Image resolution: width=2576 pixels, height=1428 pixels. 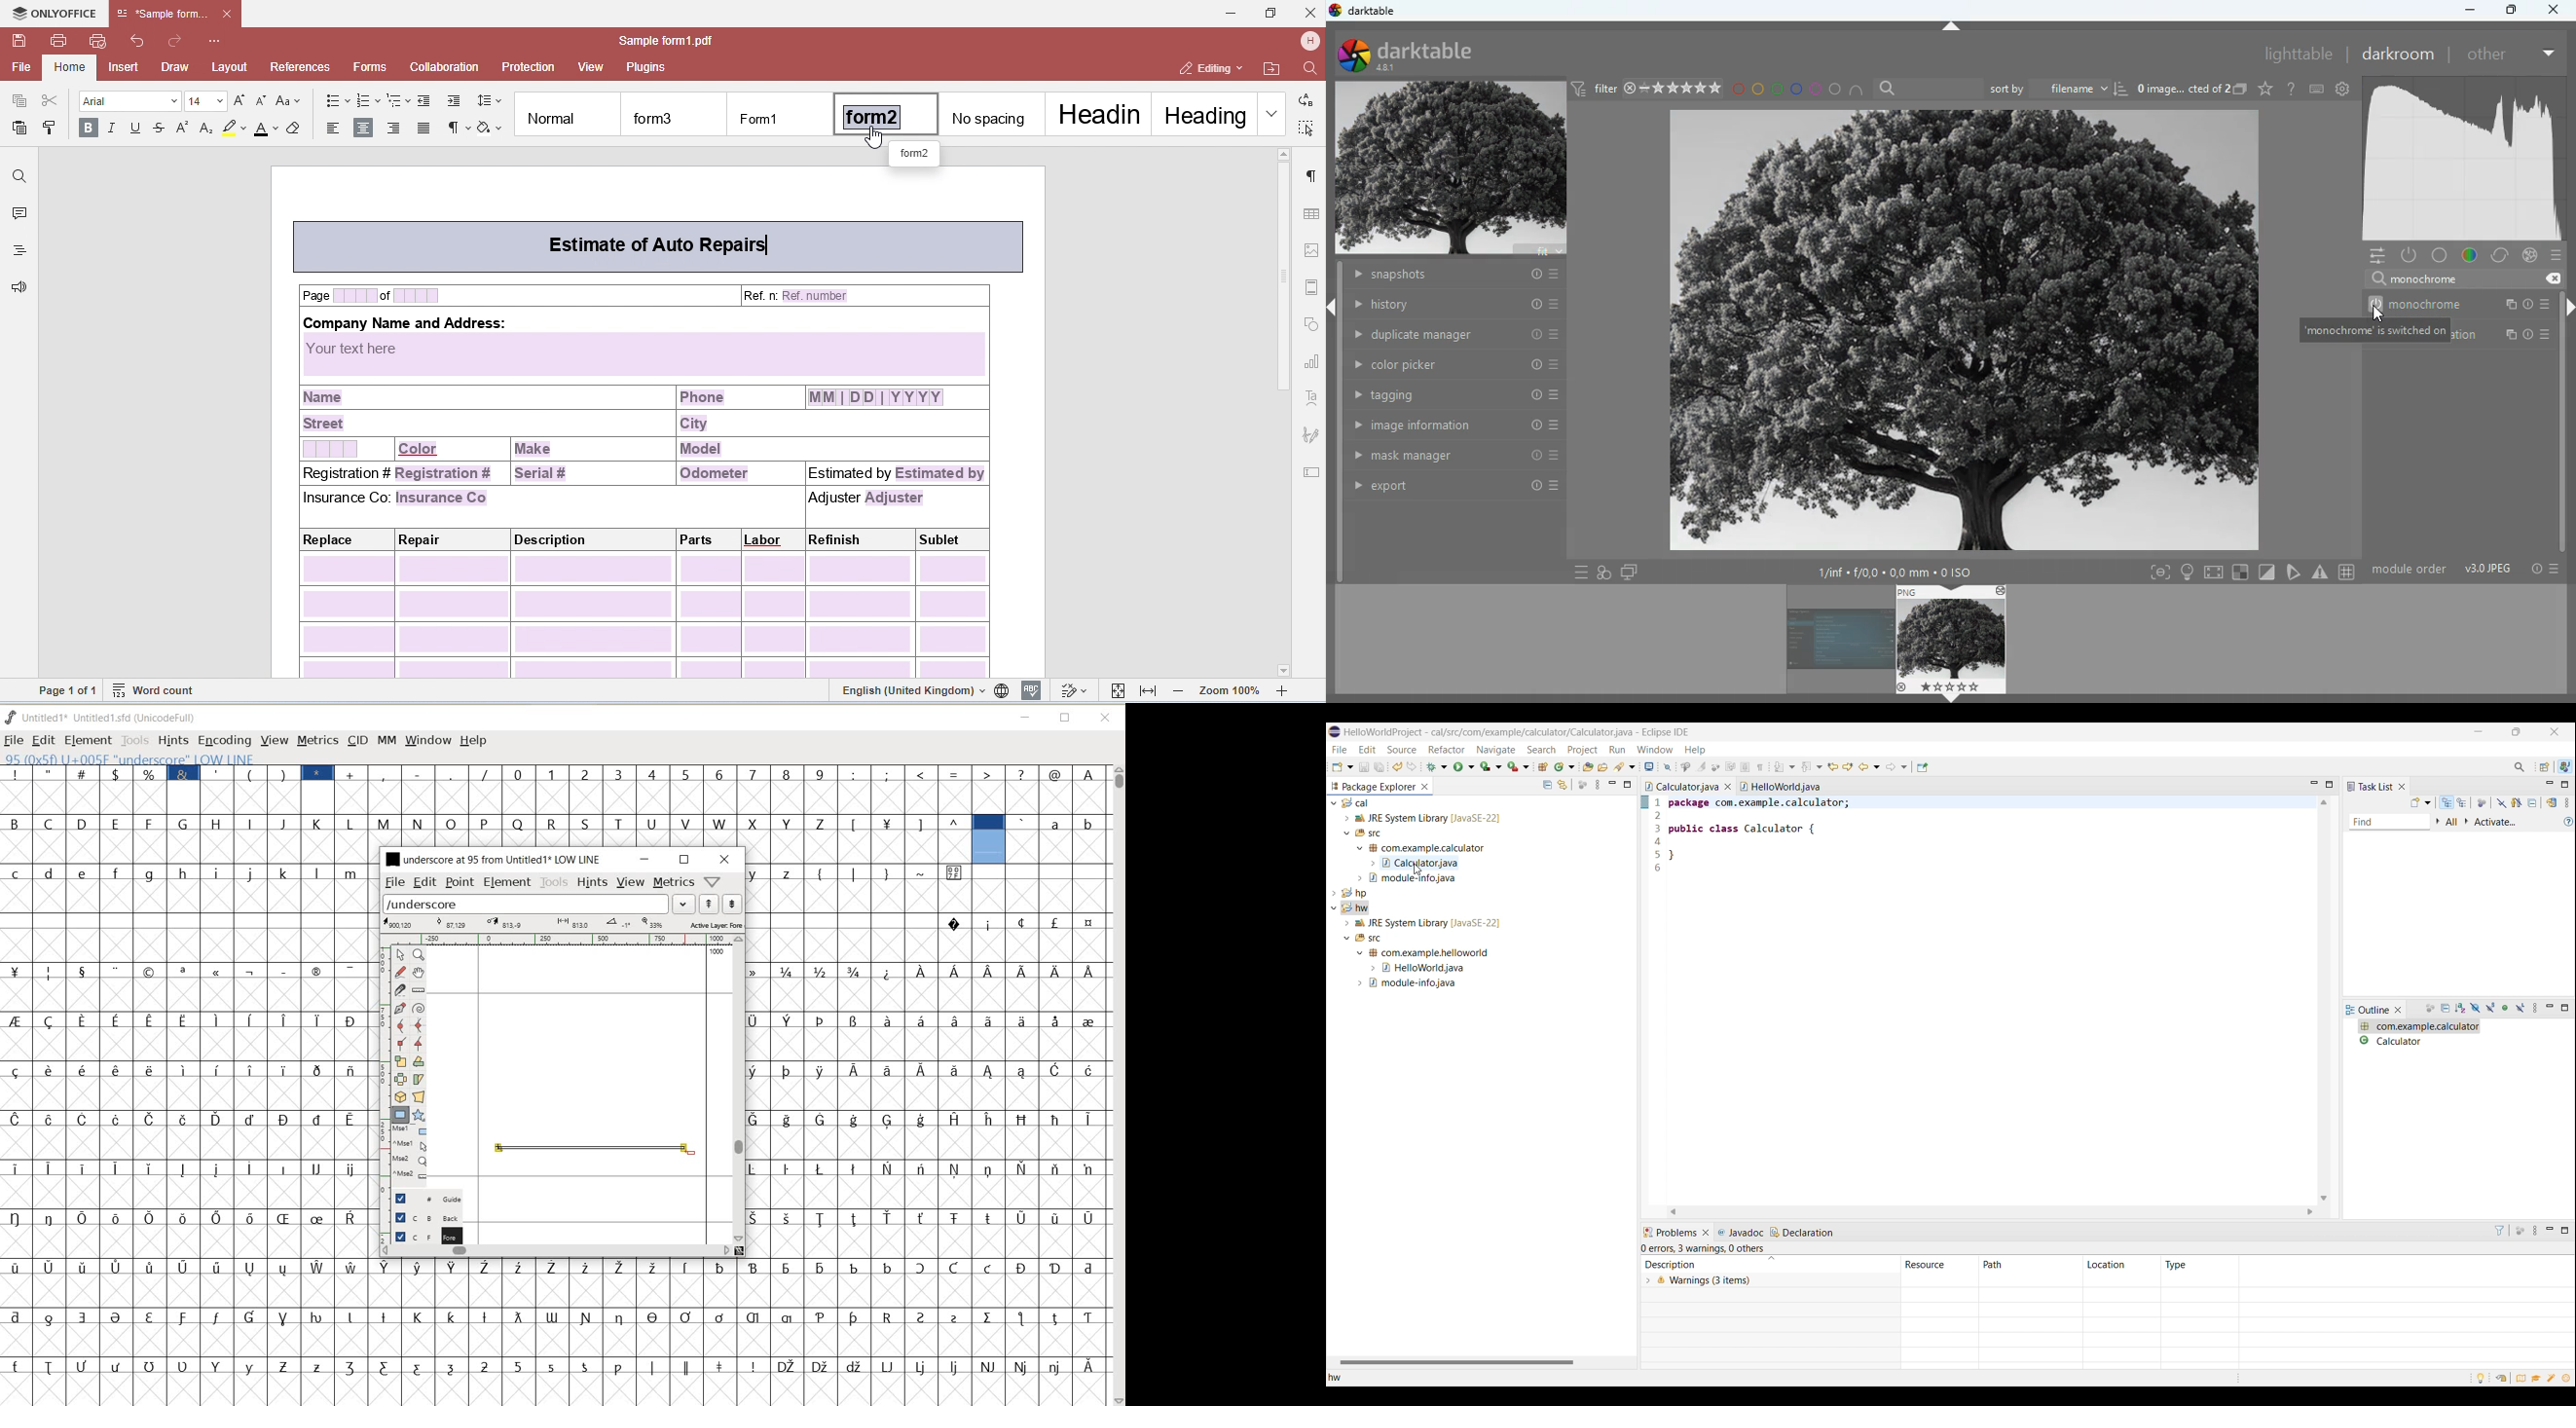 I want to click on MINIMIZE, so click(x=646, y=859).